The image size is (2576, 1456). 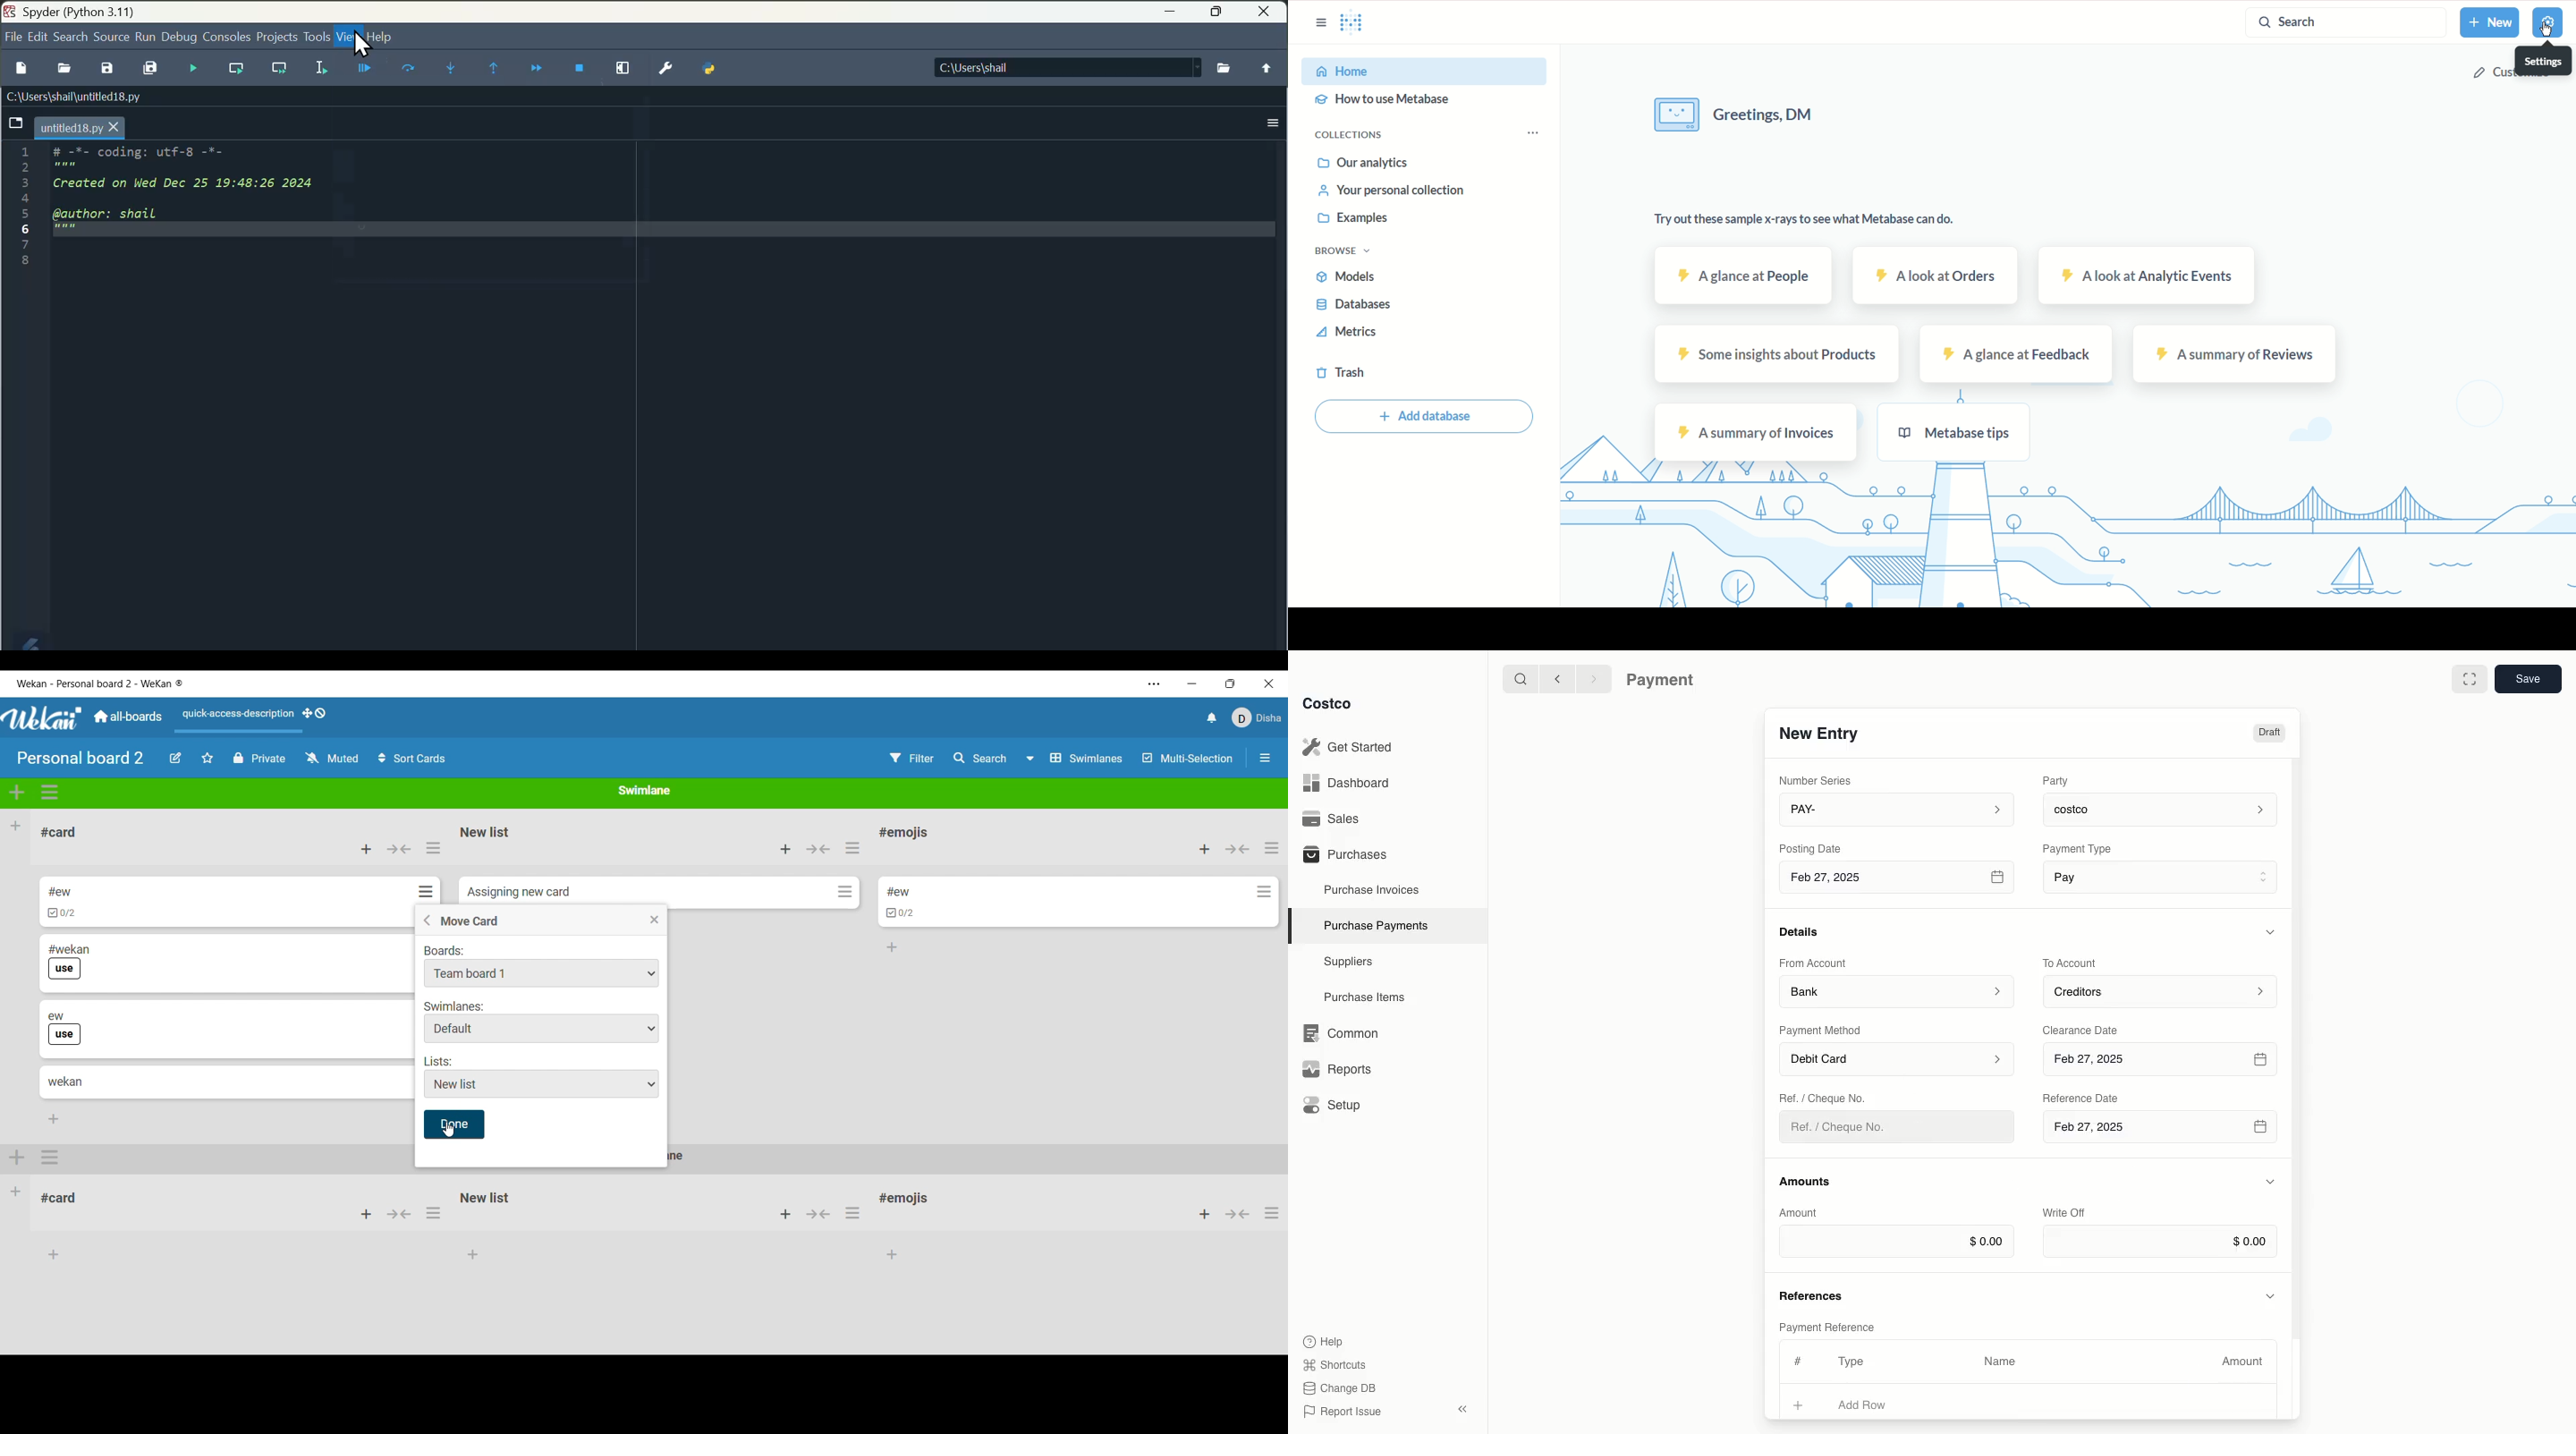 What do you see at coordinates (2087, 1029) in the screenshot?
I see `Clearance Date` at bounding box center [2087, 1029].